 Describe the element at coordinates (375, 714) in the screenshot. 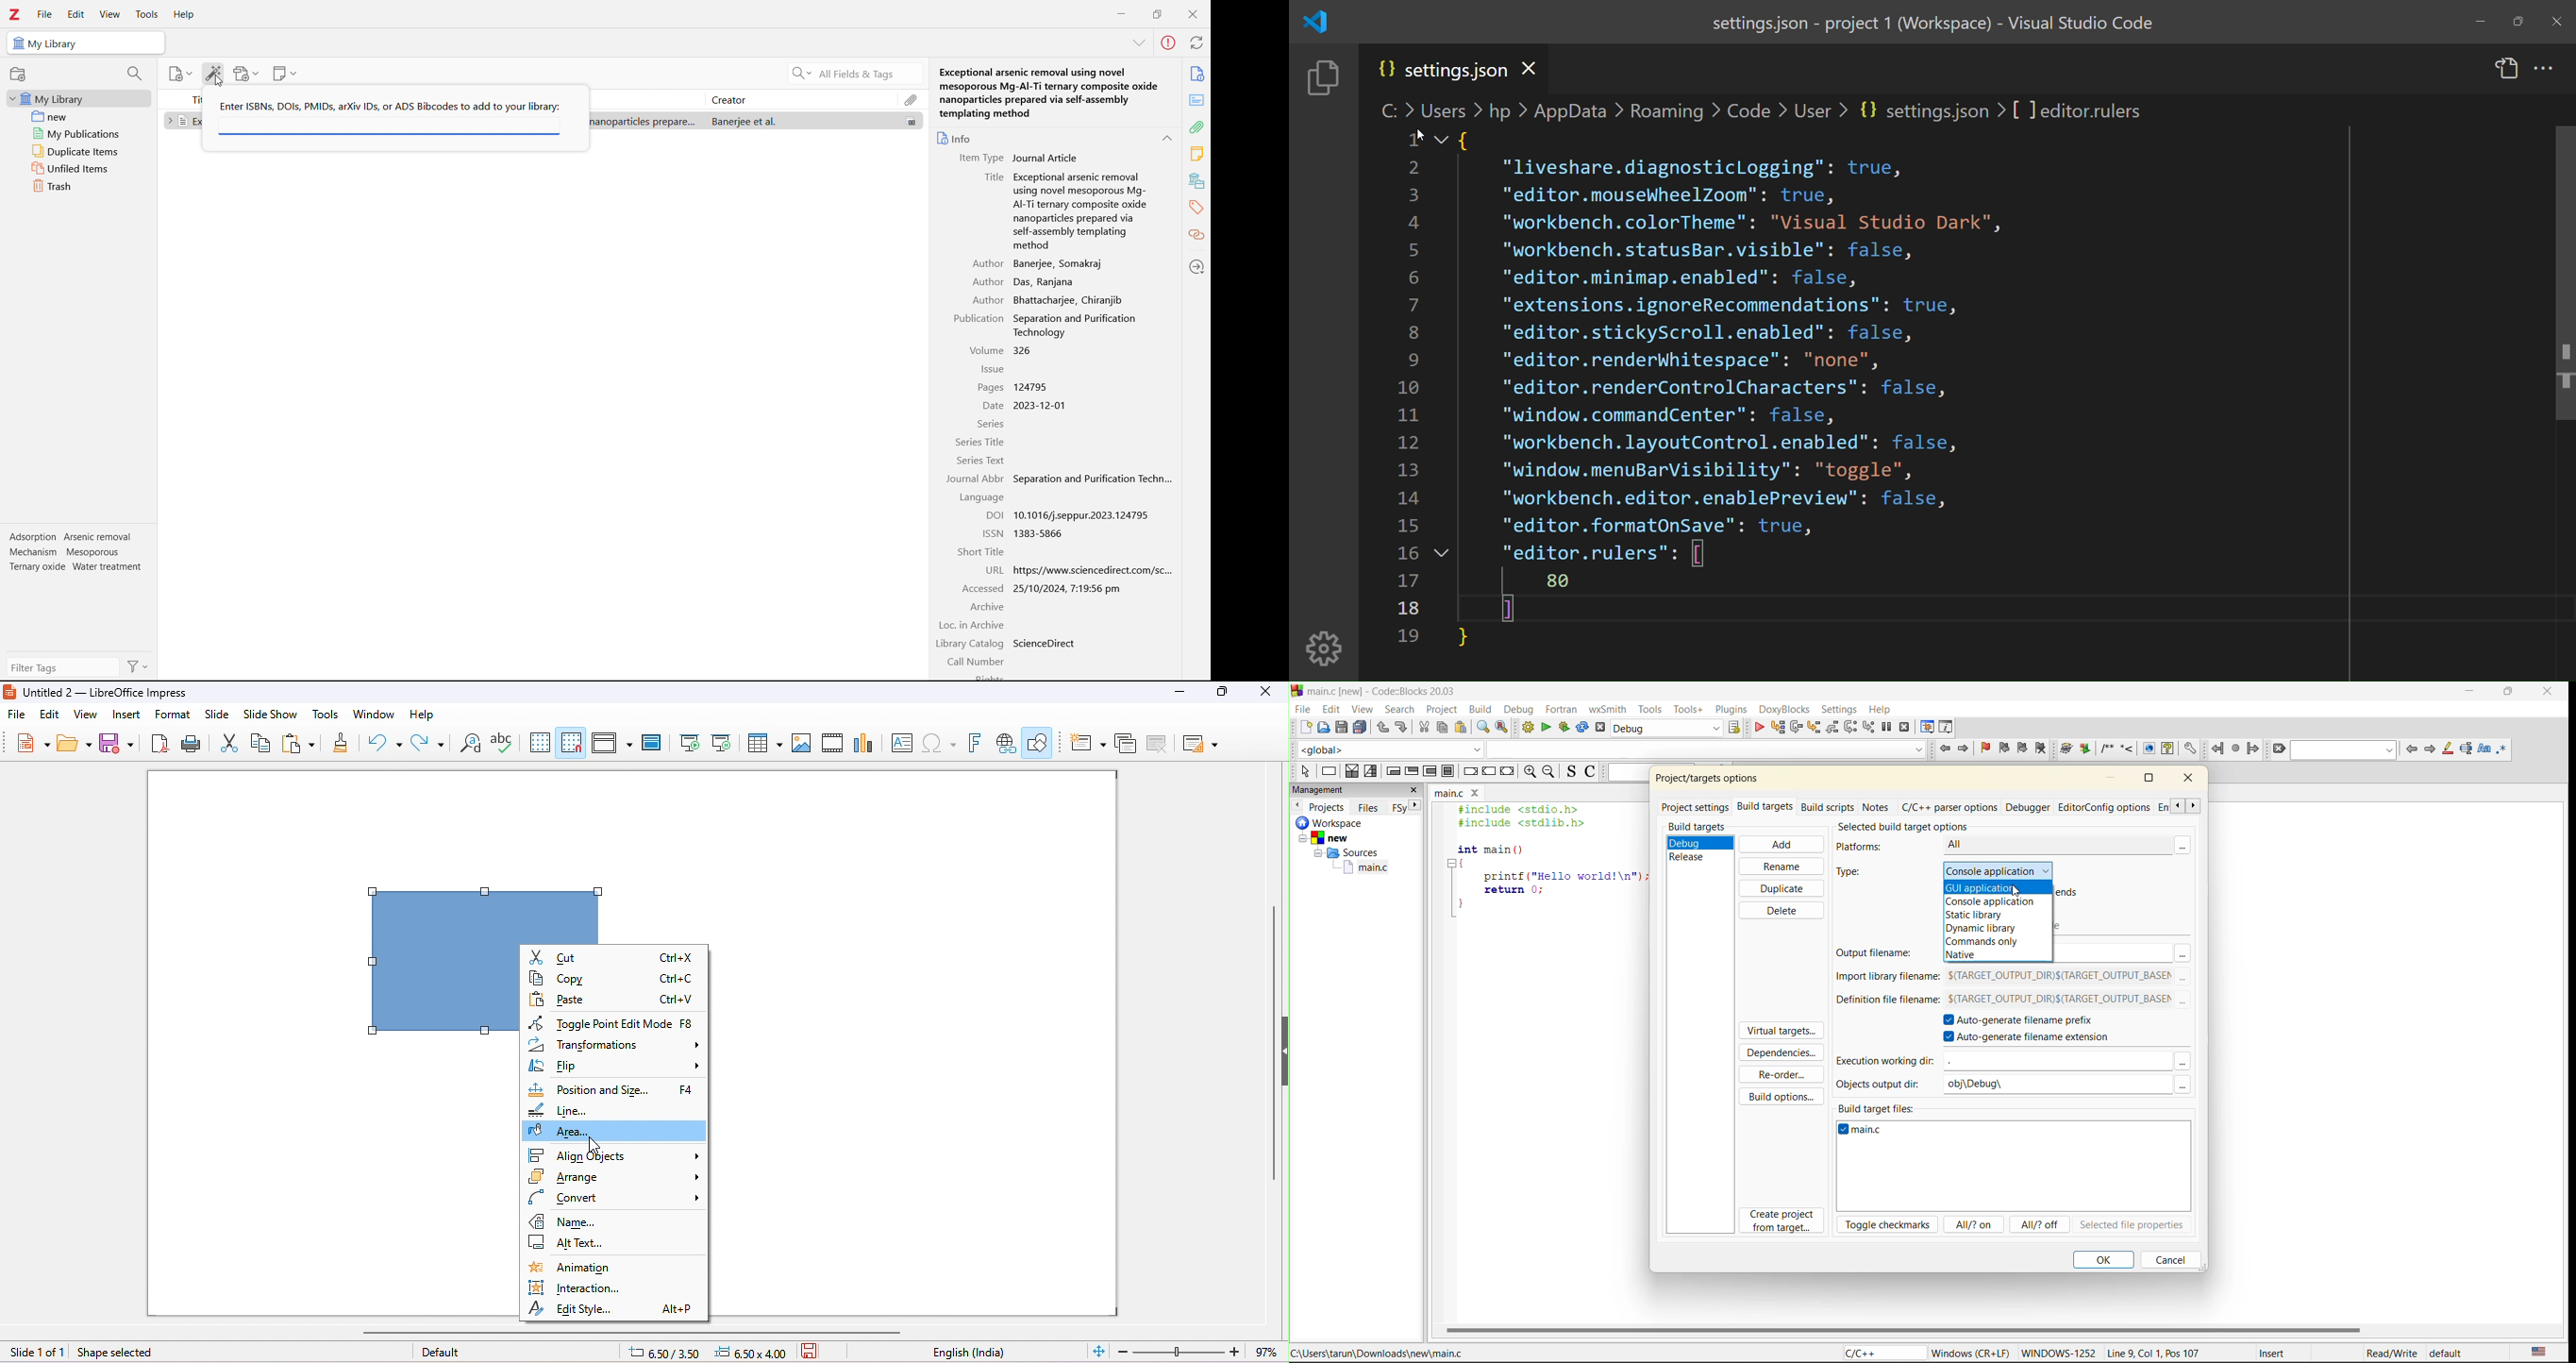

I see `window` at that location.